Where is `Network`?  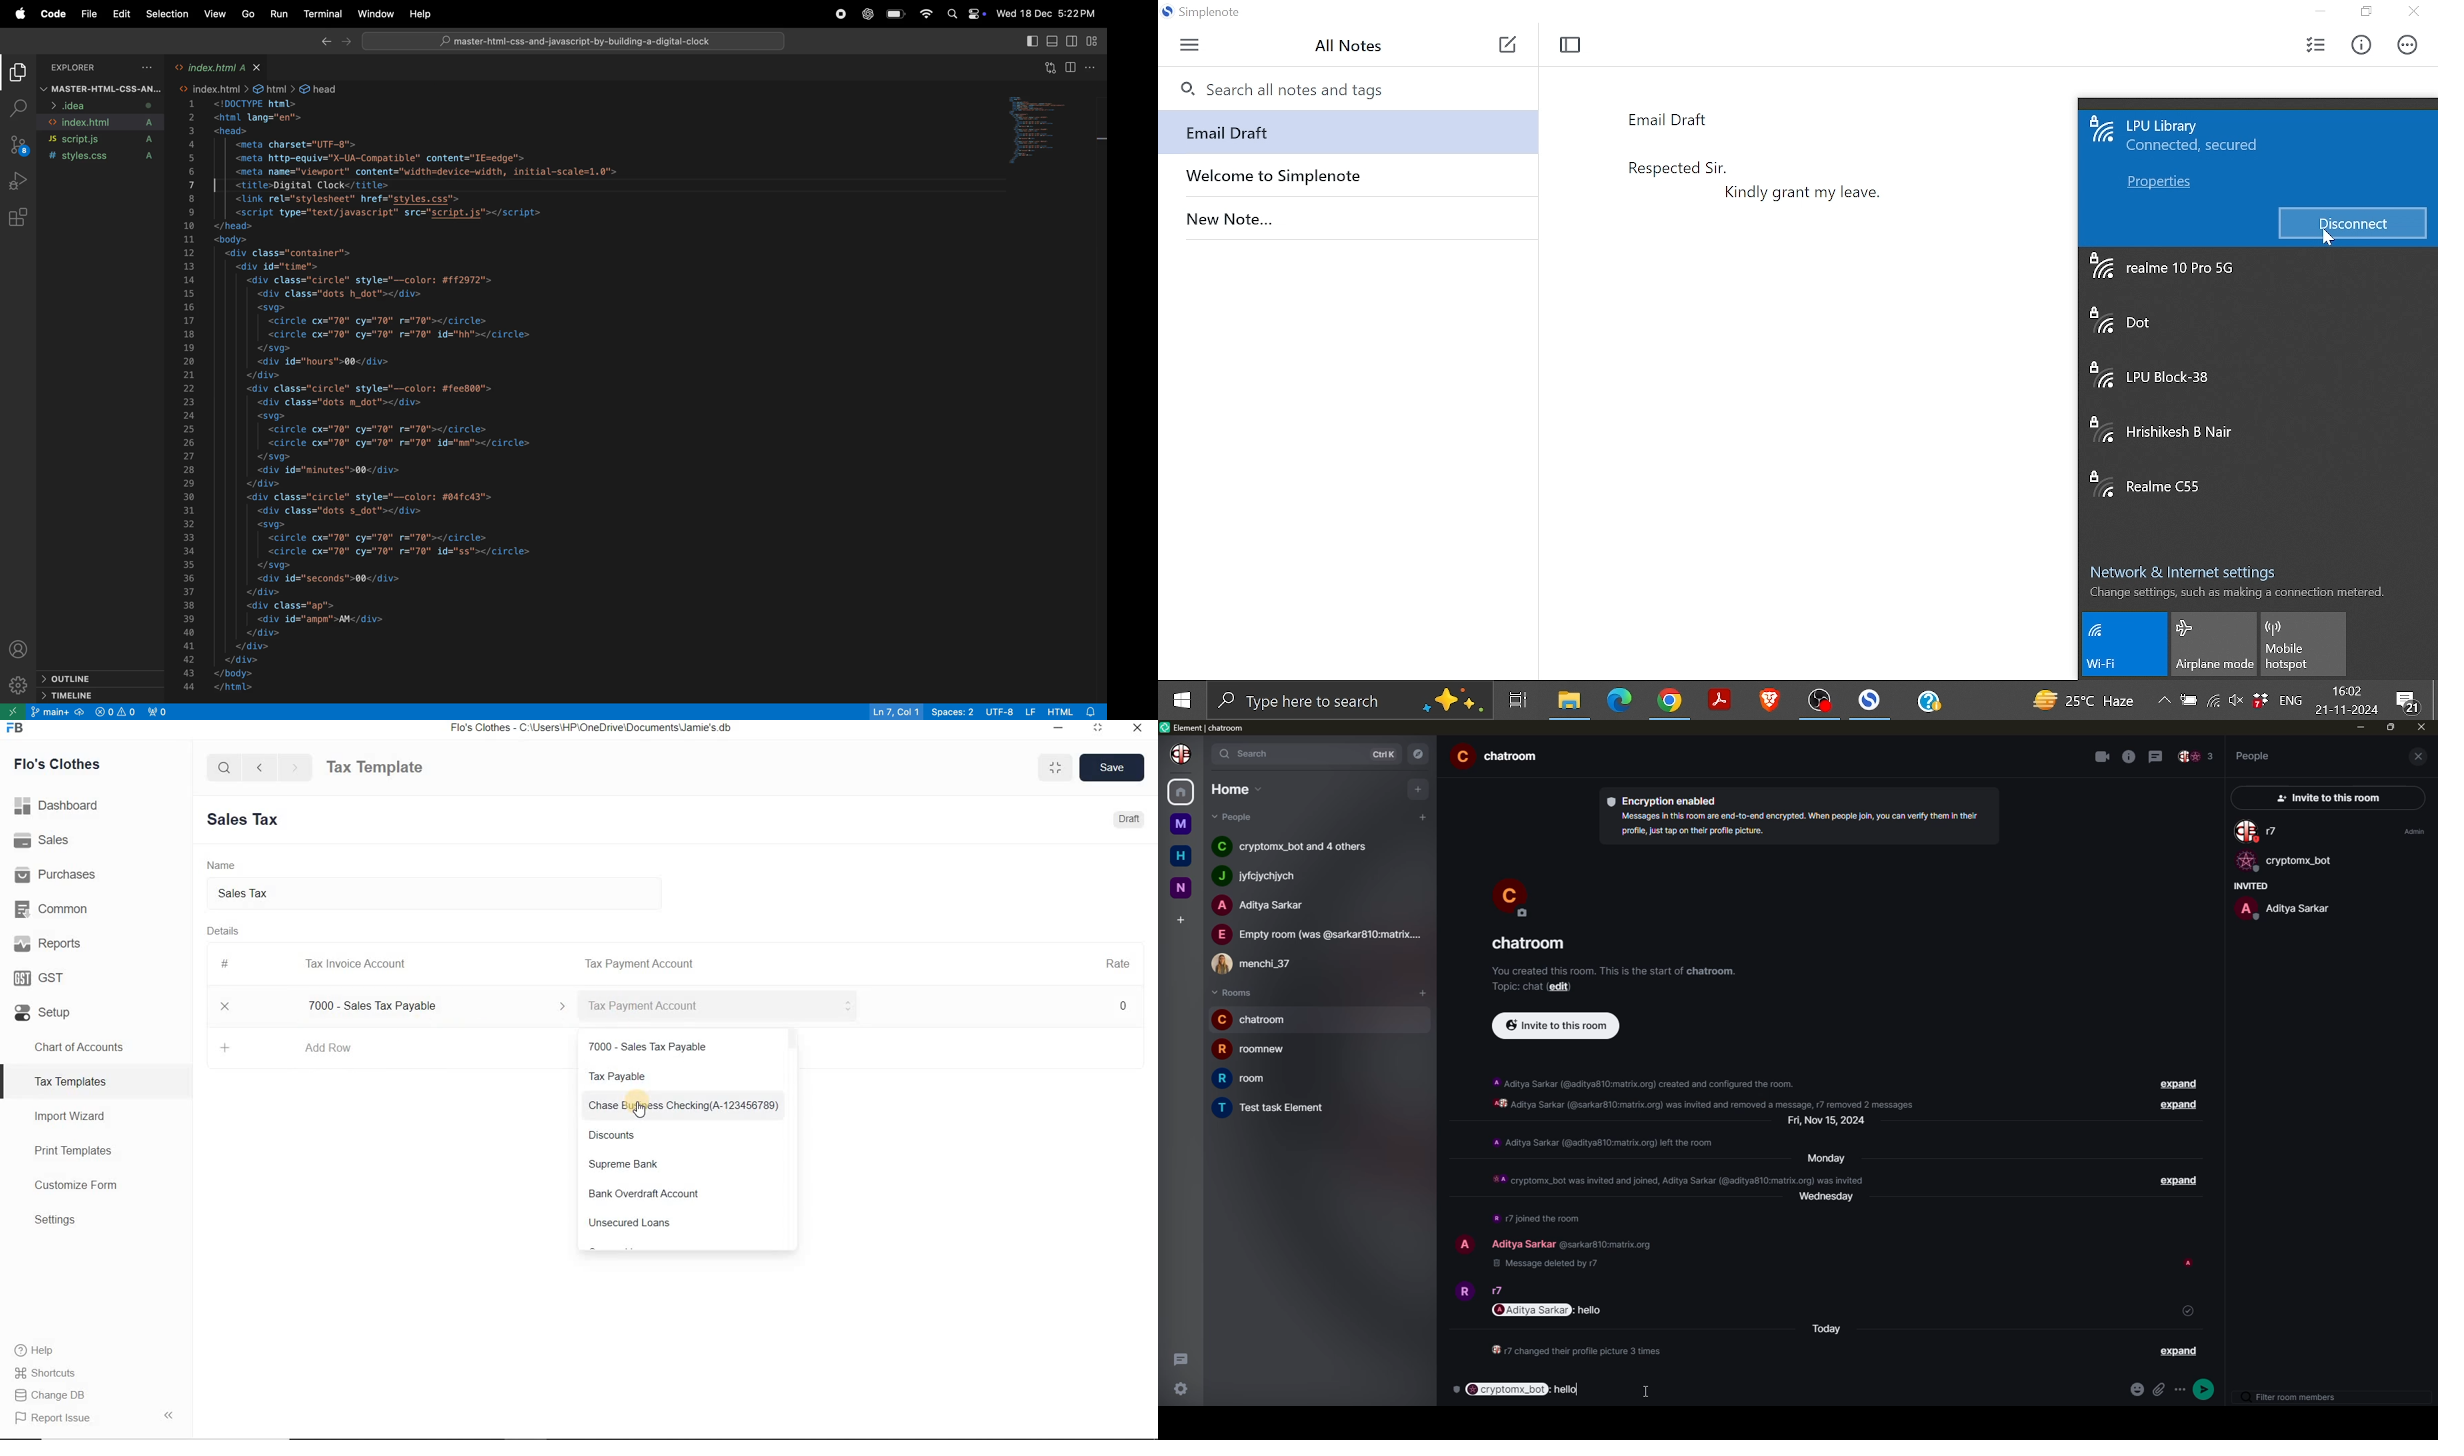 Network is located at coordinates (2214, 704).